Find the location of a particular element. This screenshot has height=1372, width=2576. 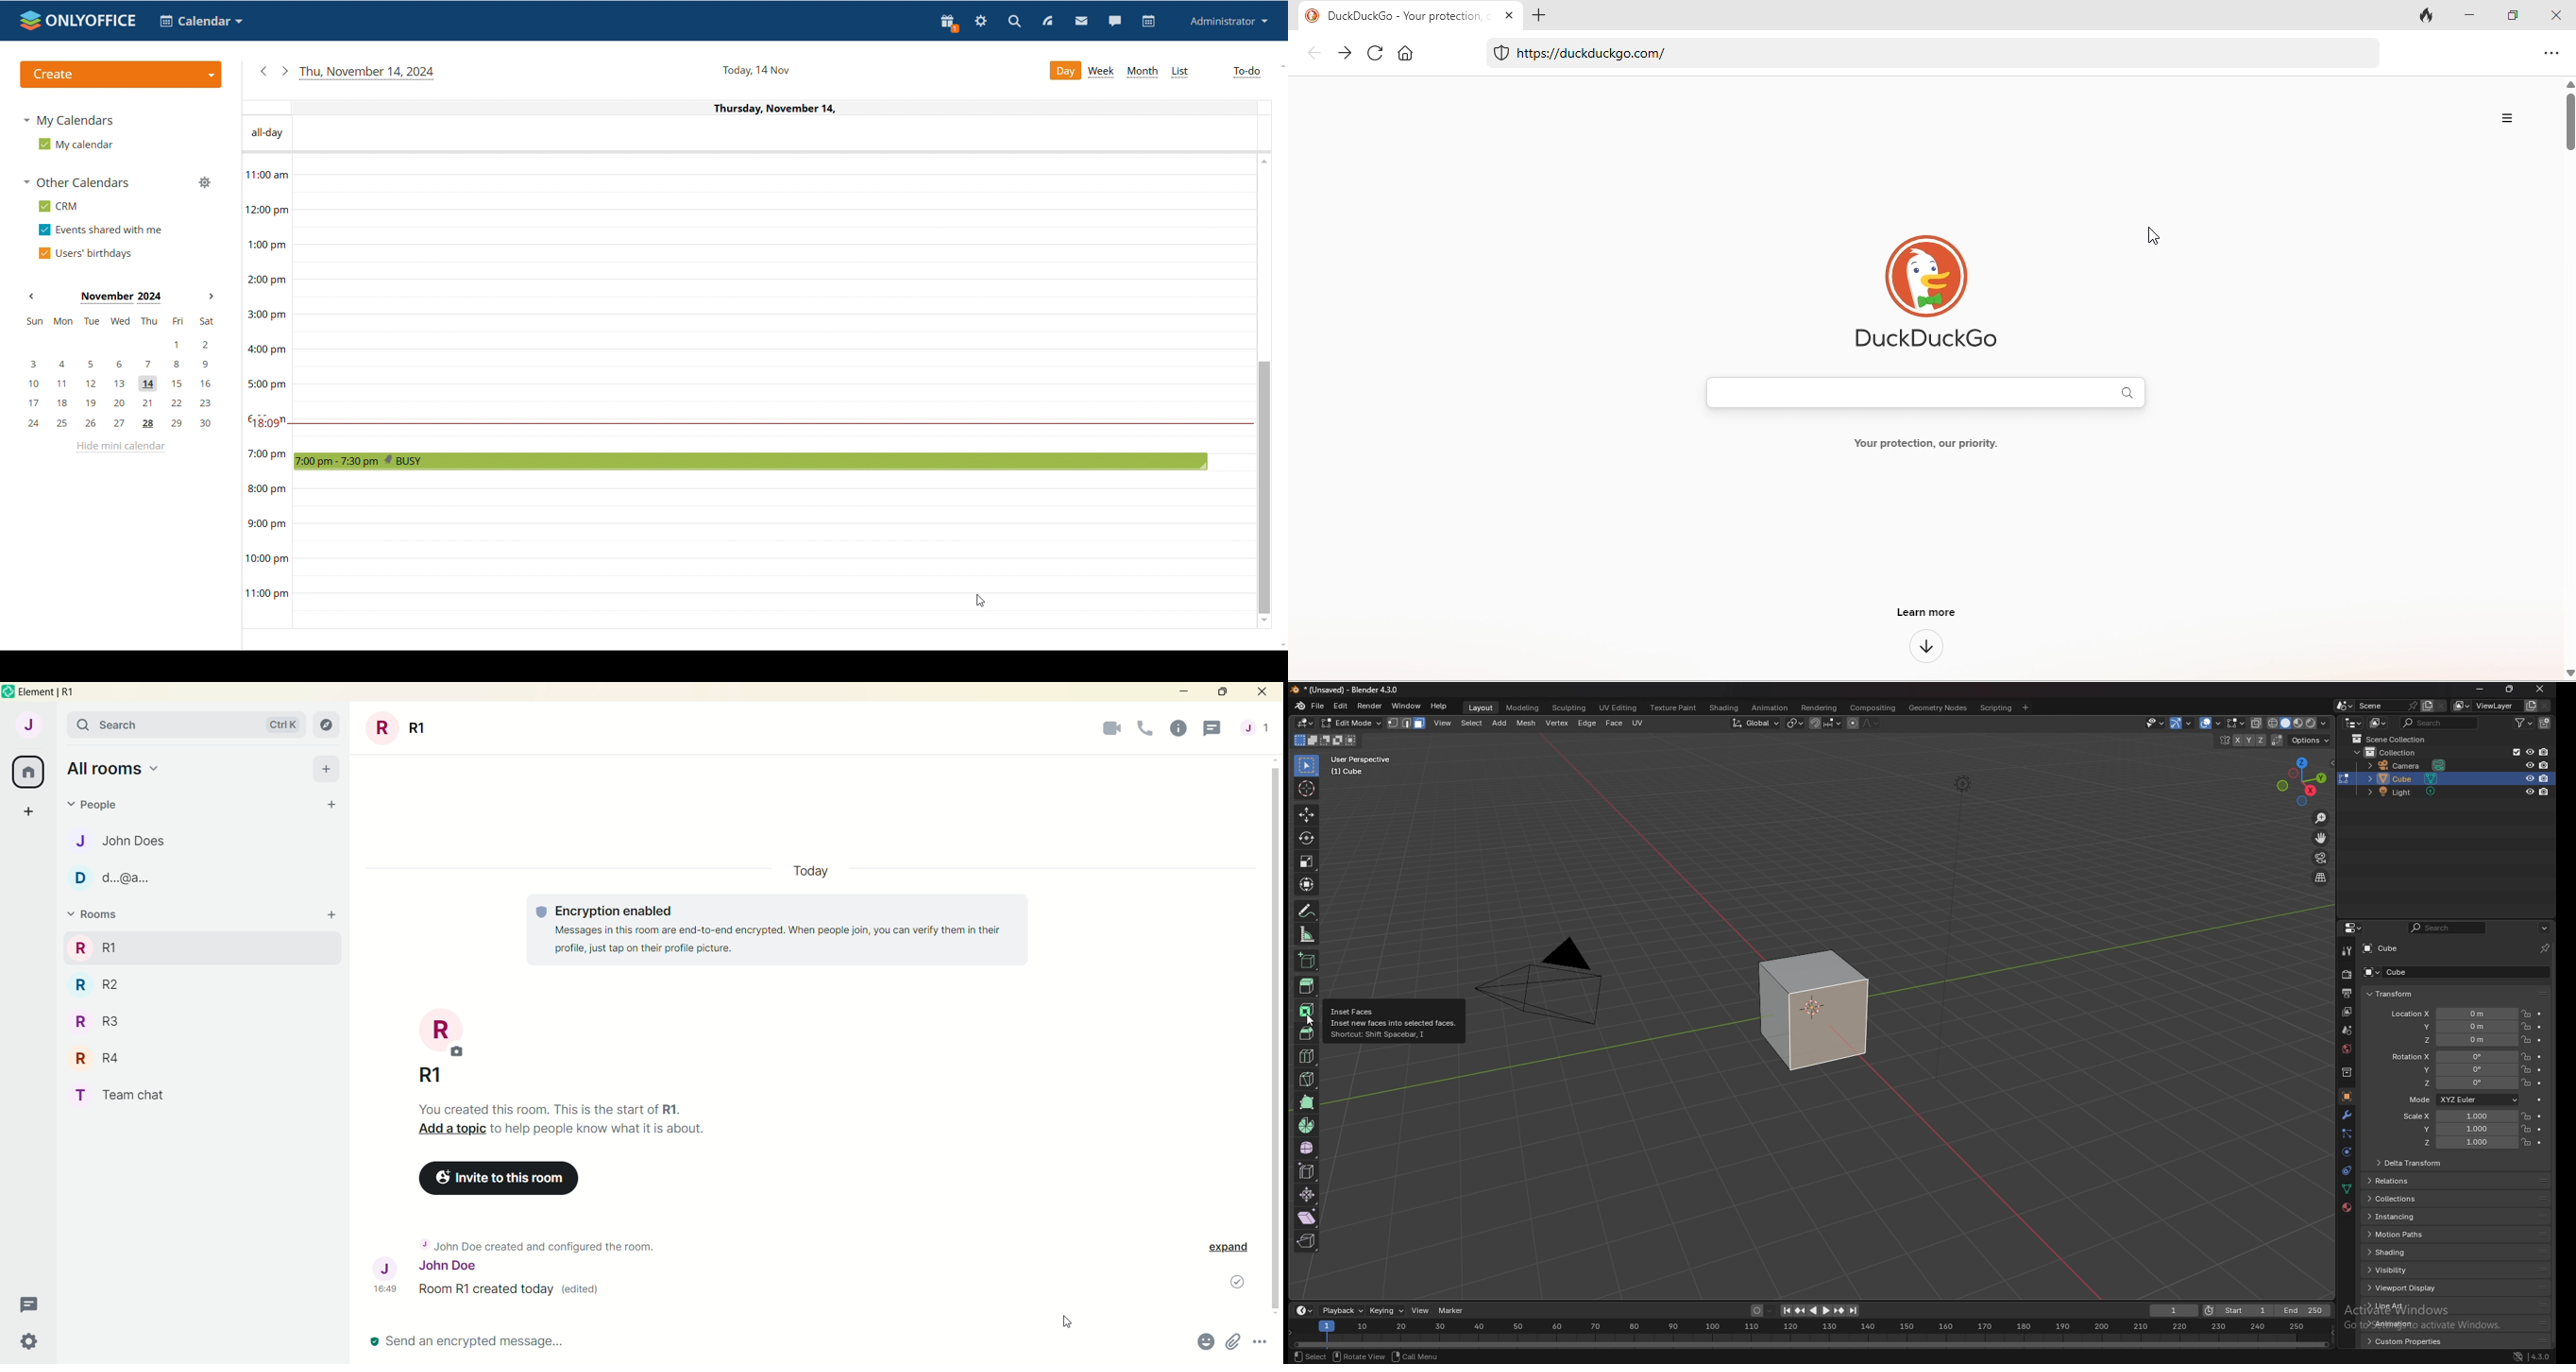

location x is located at coordinates (2453, 1014).